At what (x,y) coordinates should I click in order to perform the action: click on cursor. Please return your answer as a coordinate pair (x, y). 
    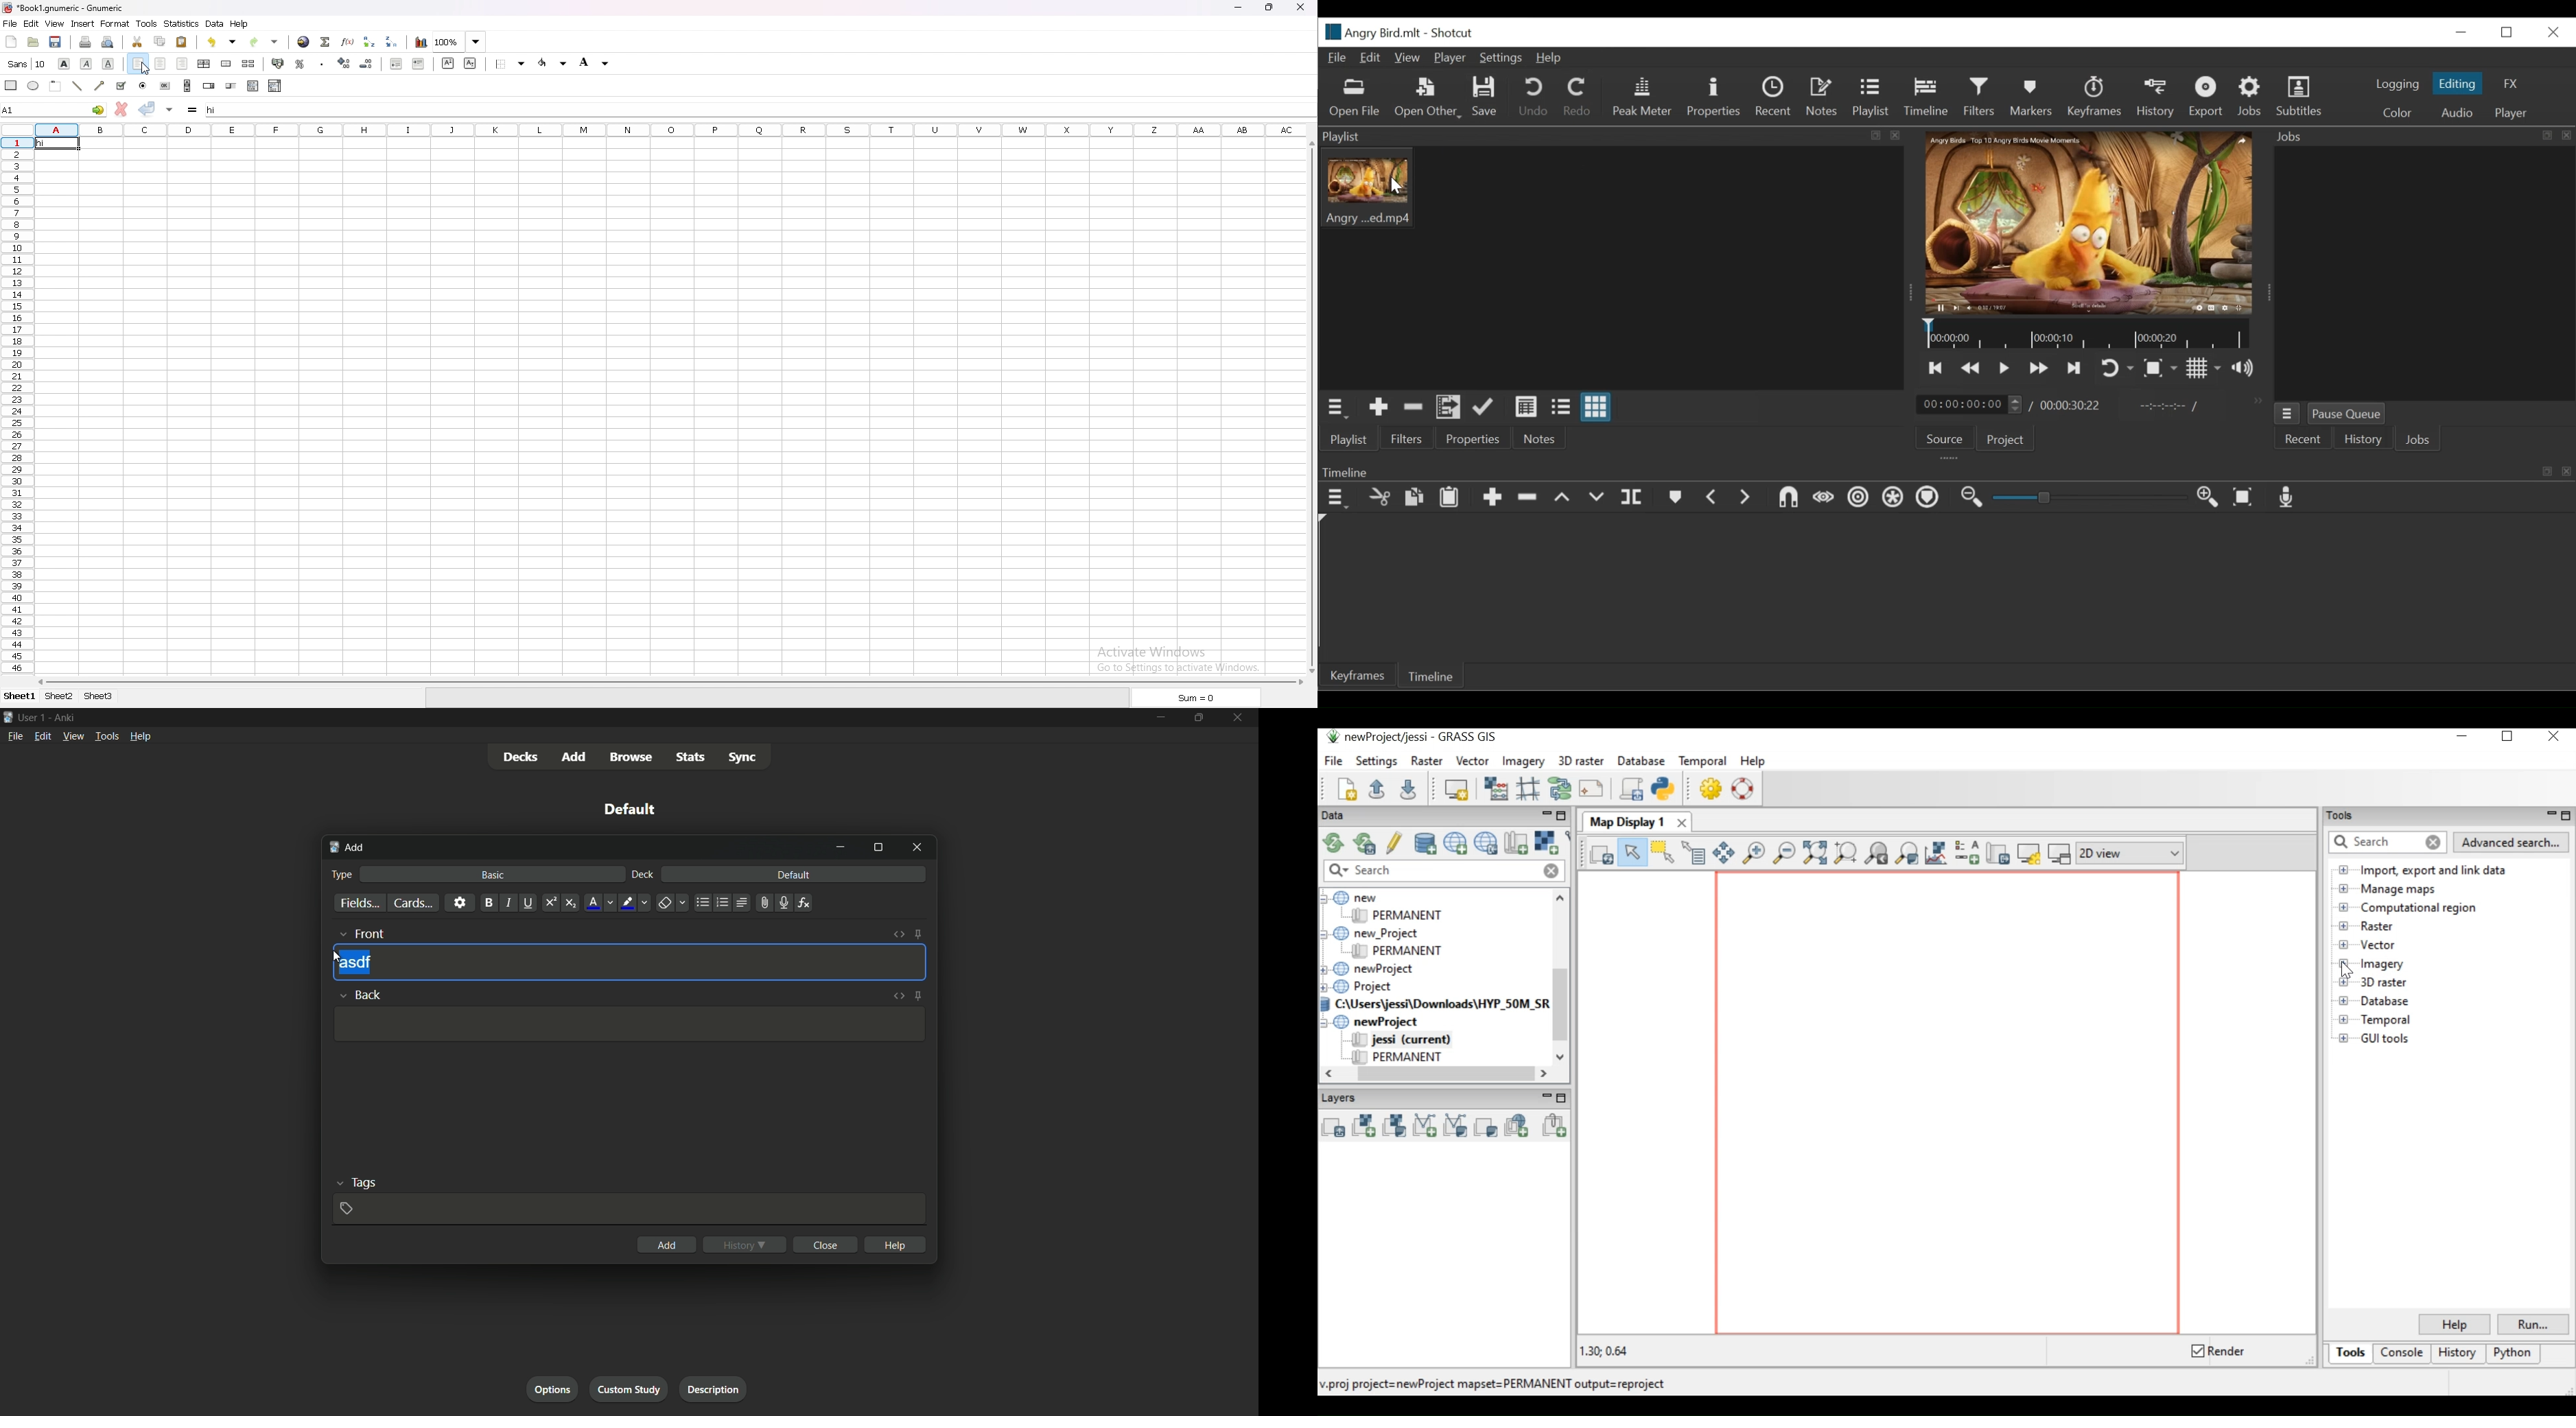
    Looking at the image, I should click on (1410, 191).